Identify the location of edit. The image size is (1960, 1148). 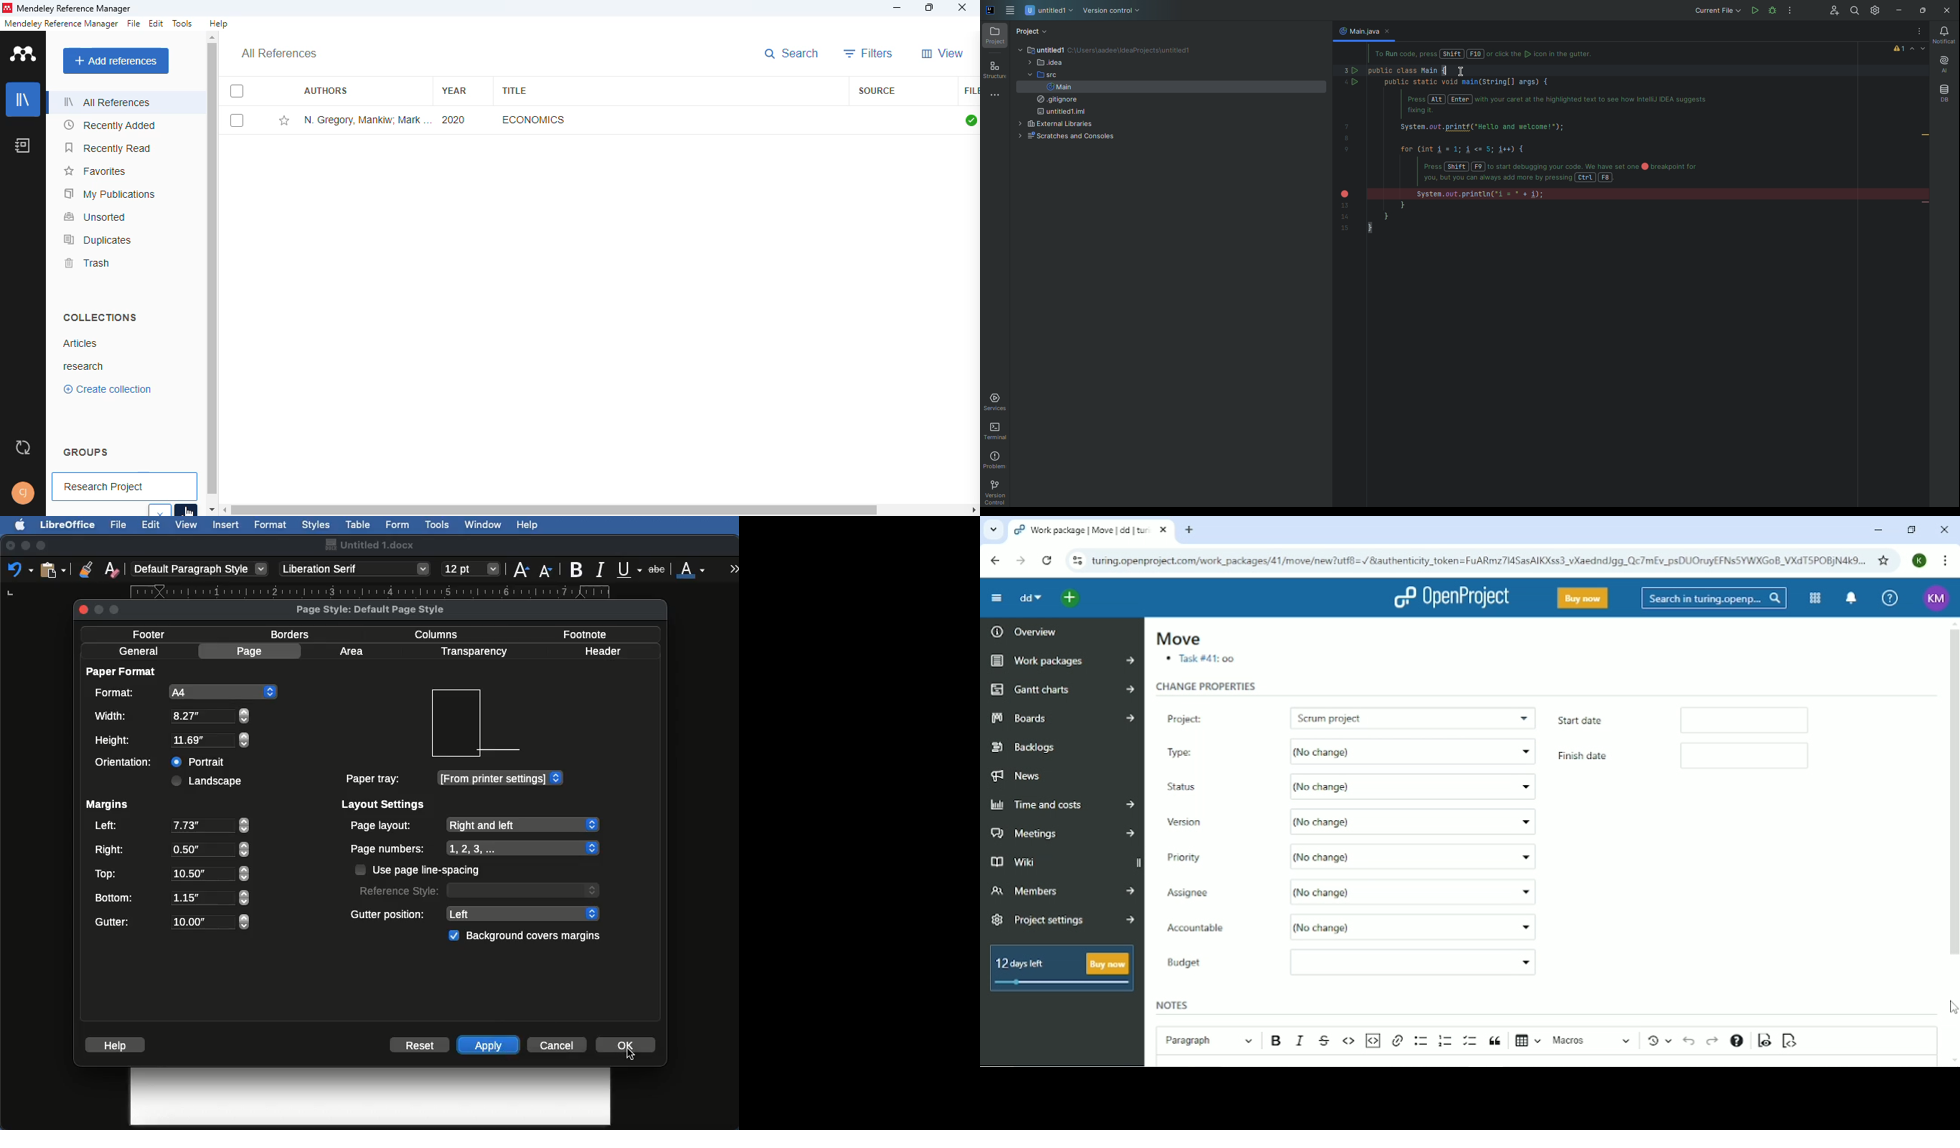
(156, 23).